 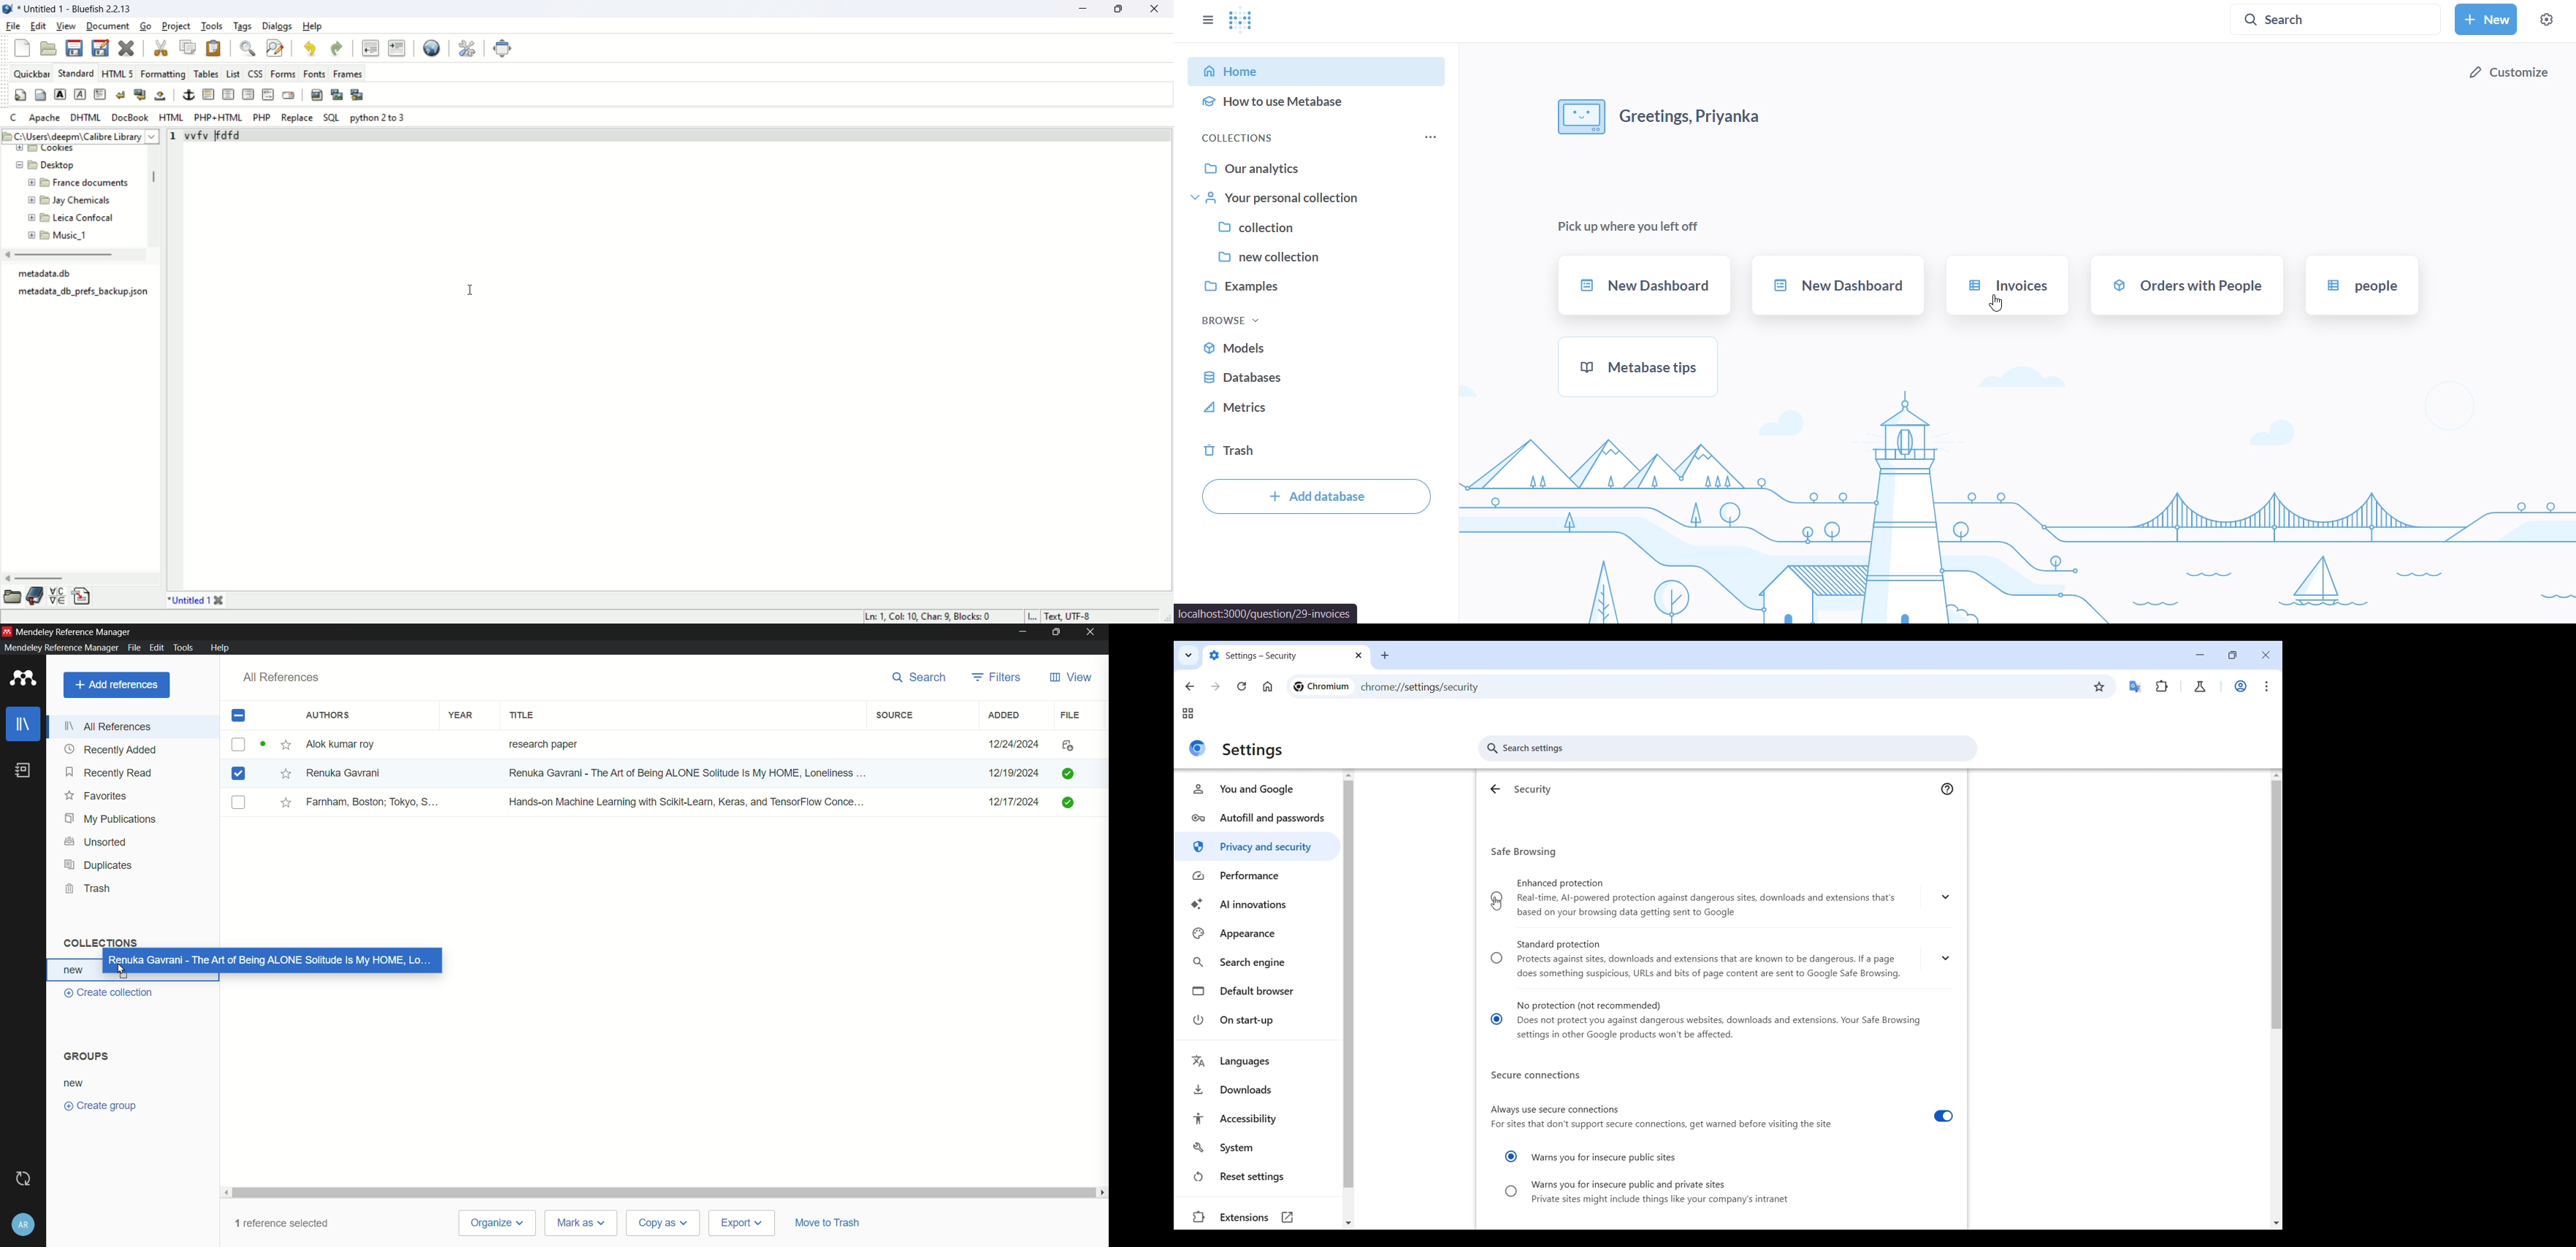 What do you see at coordinates (120, 96) in the screenshot?
I see `break` at bounding box center [120, 96].